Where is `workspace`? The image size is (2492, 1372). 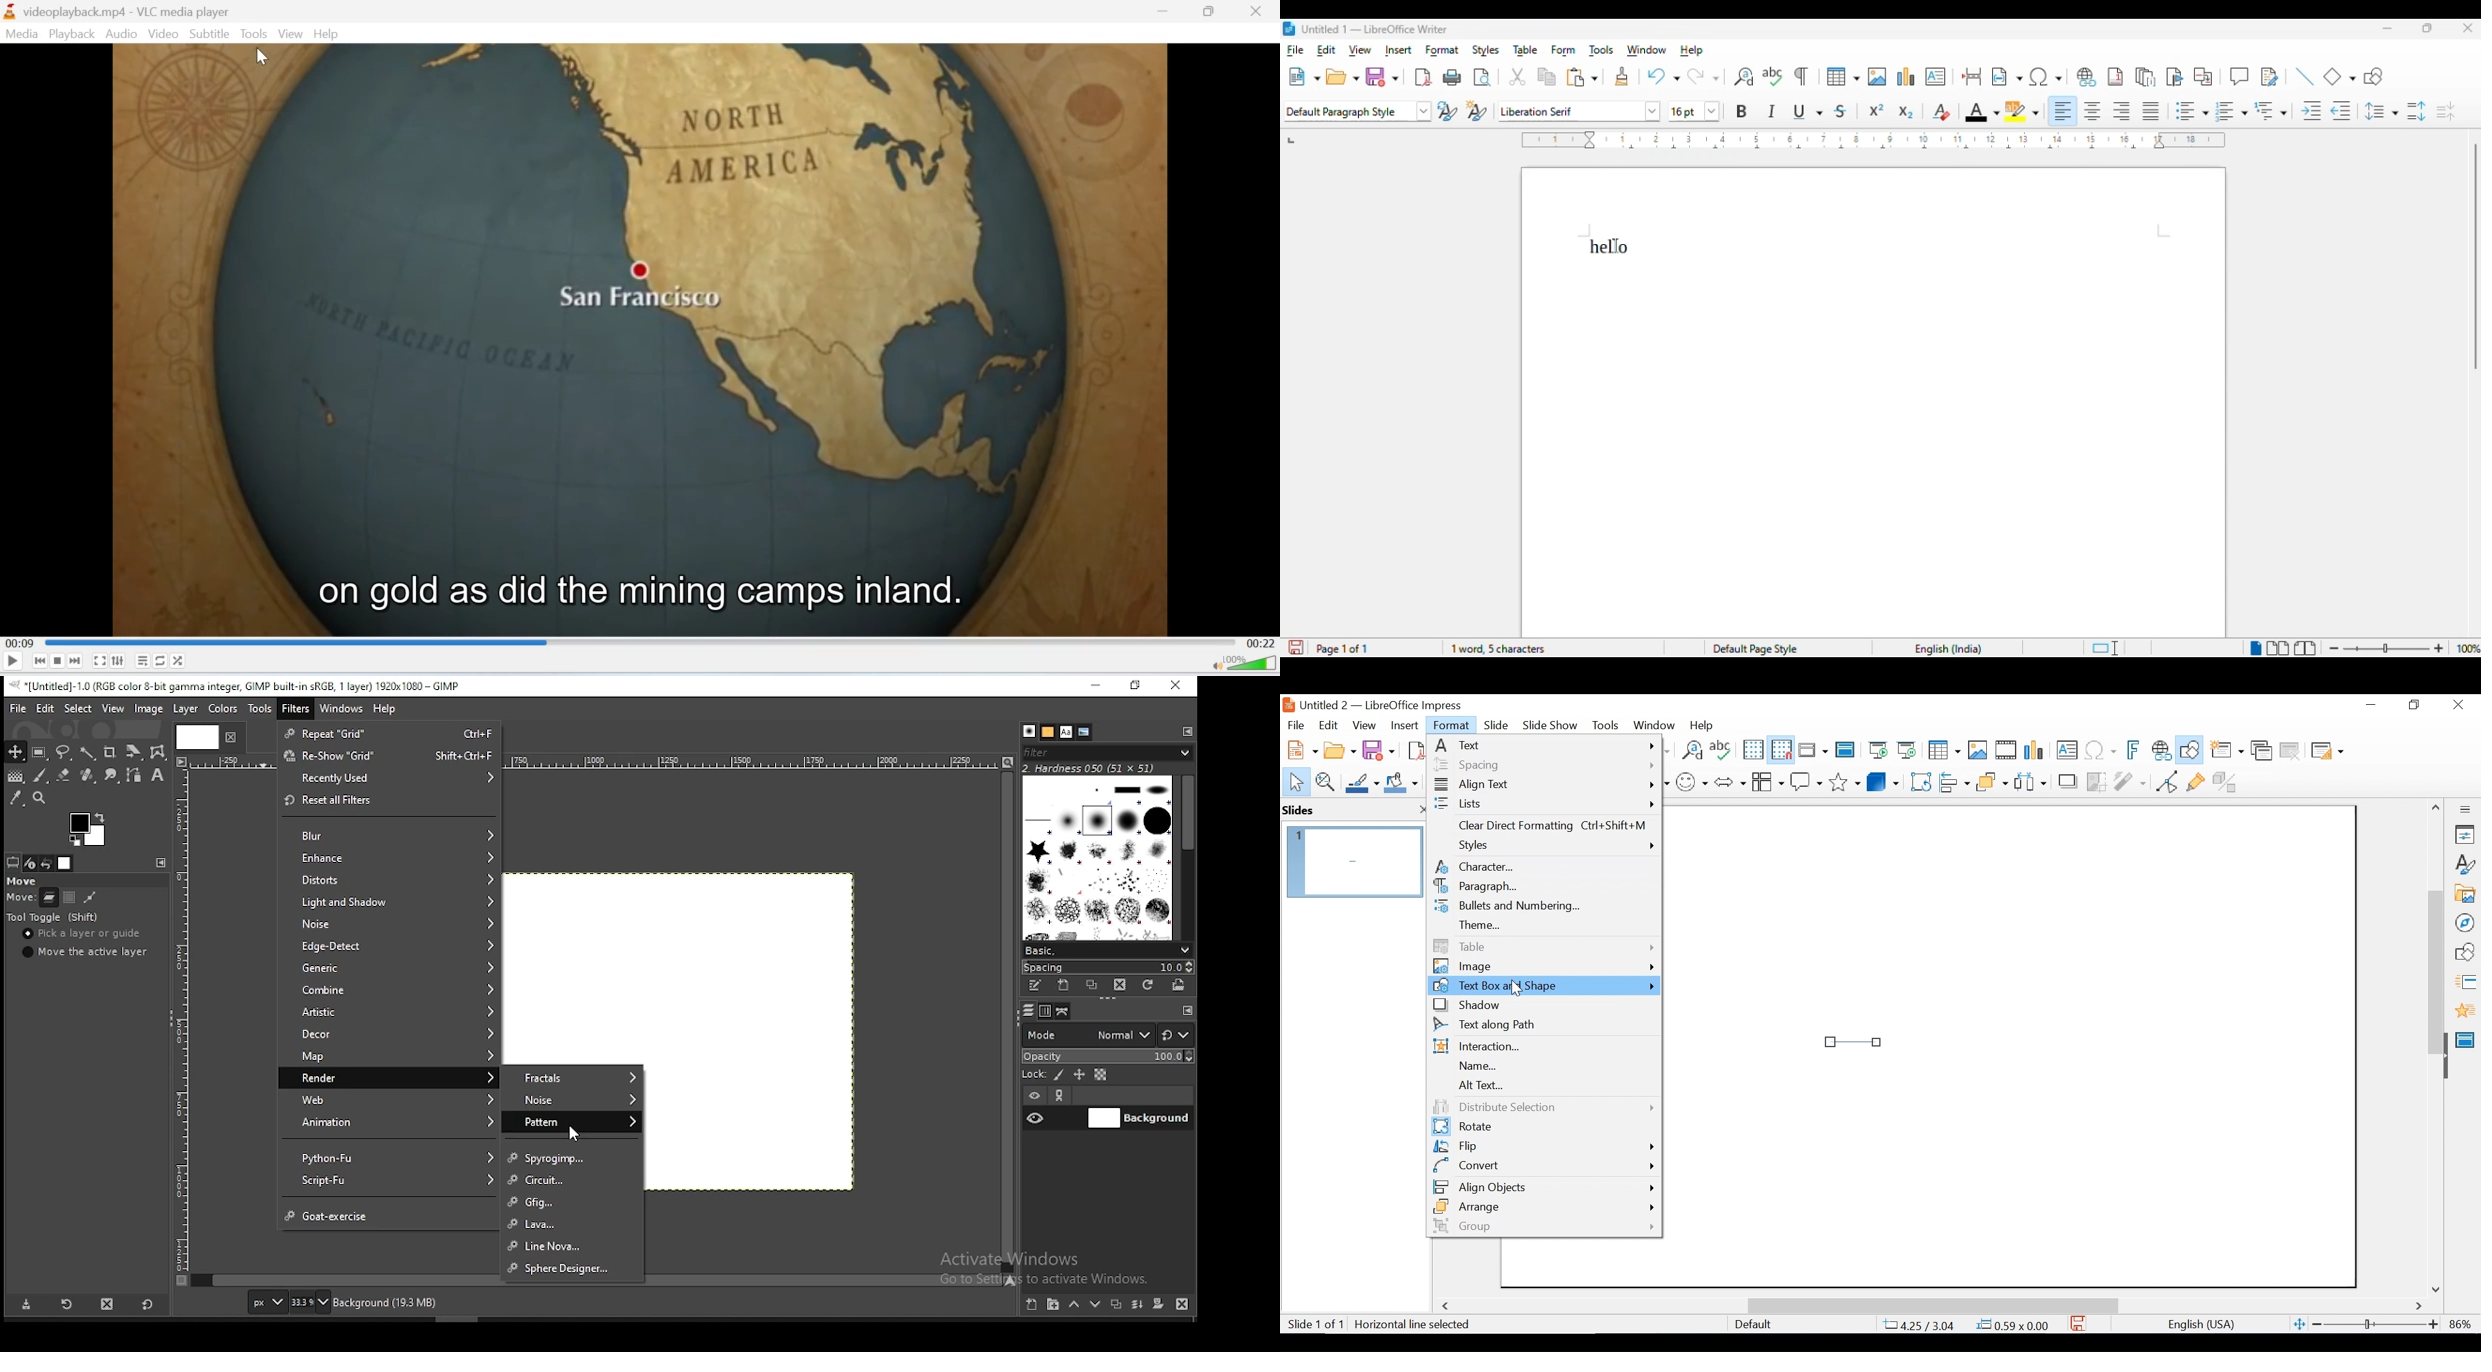
workspace is located at coordinates (1874, 401).